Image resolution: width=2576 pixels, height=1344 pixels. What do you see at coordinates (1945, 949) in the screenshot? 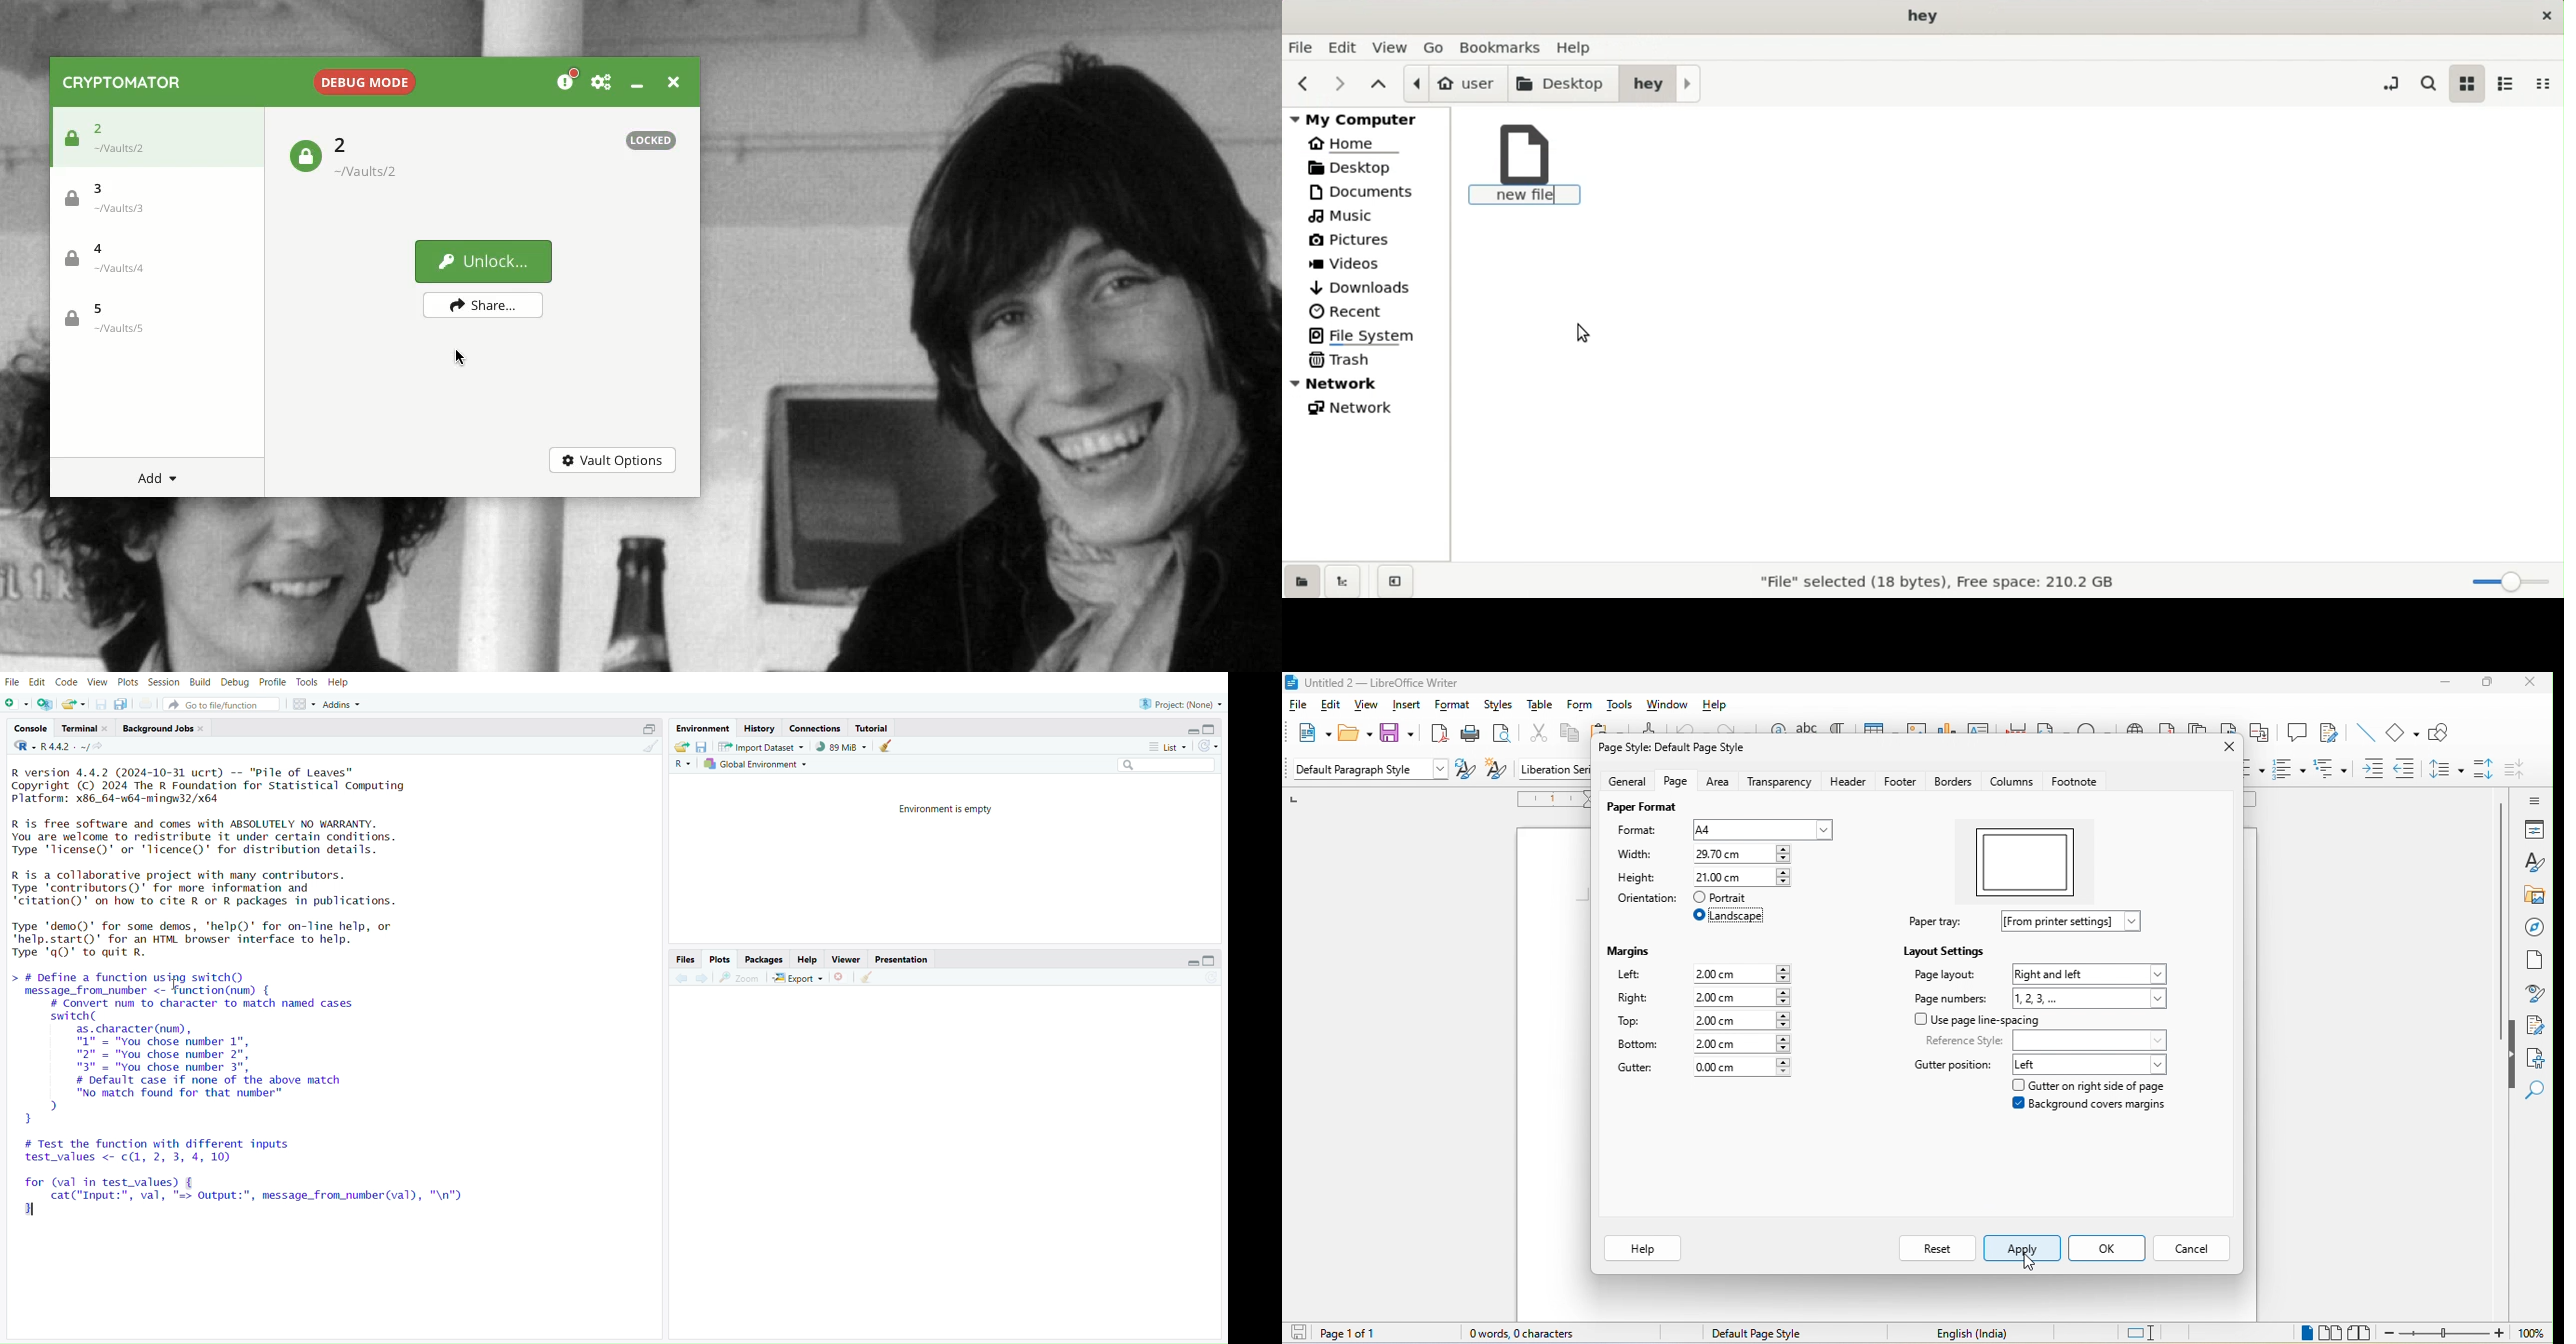
I see `layout settings` at bounding box center [1945, 949].